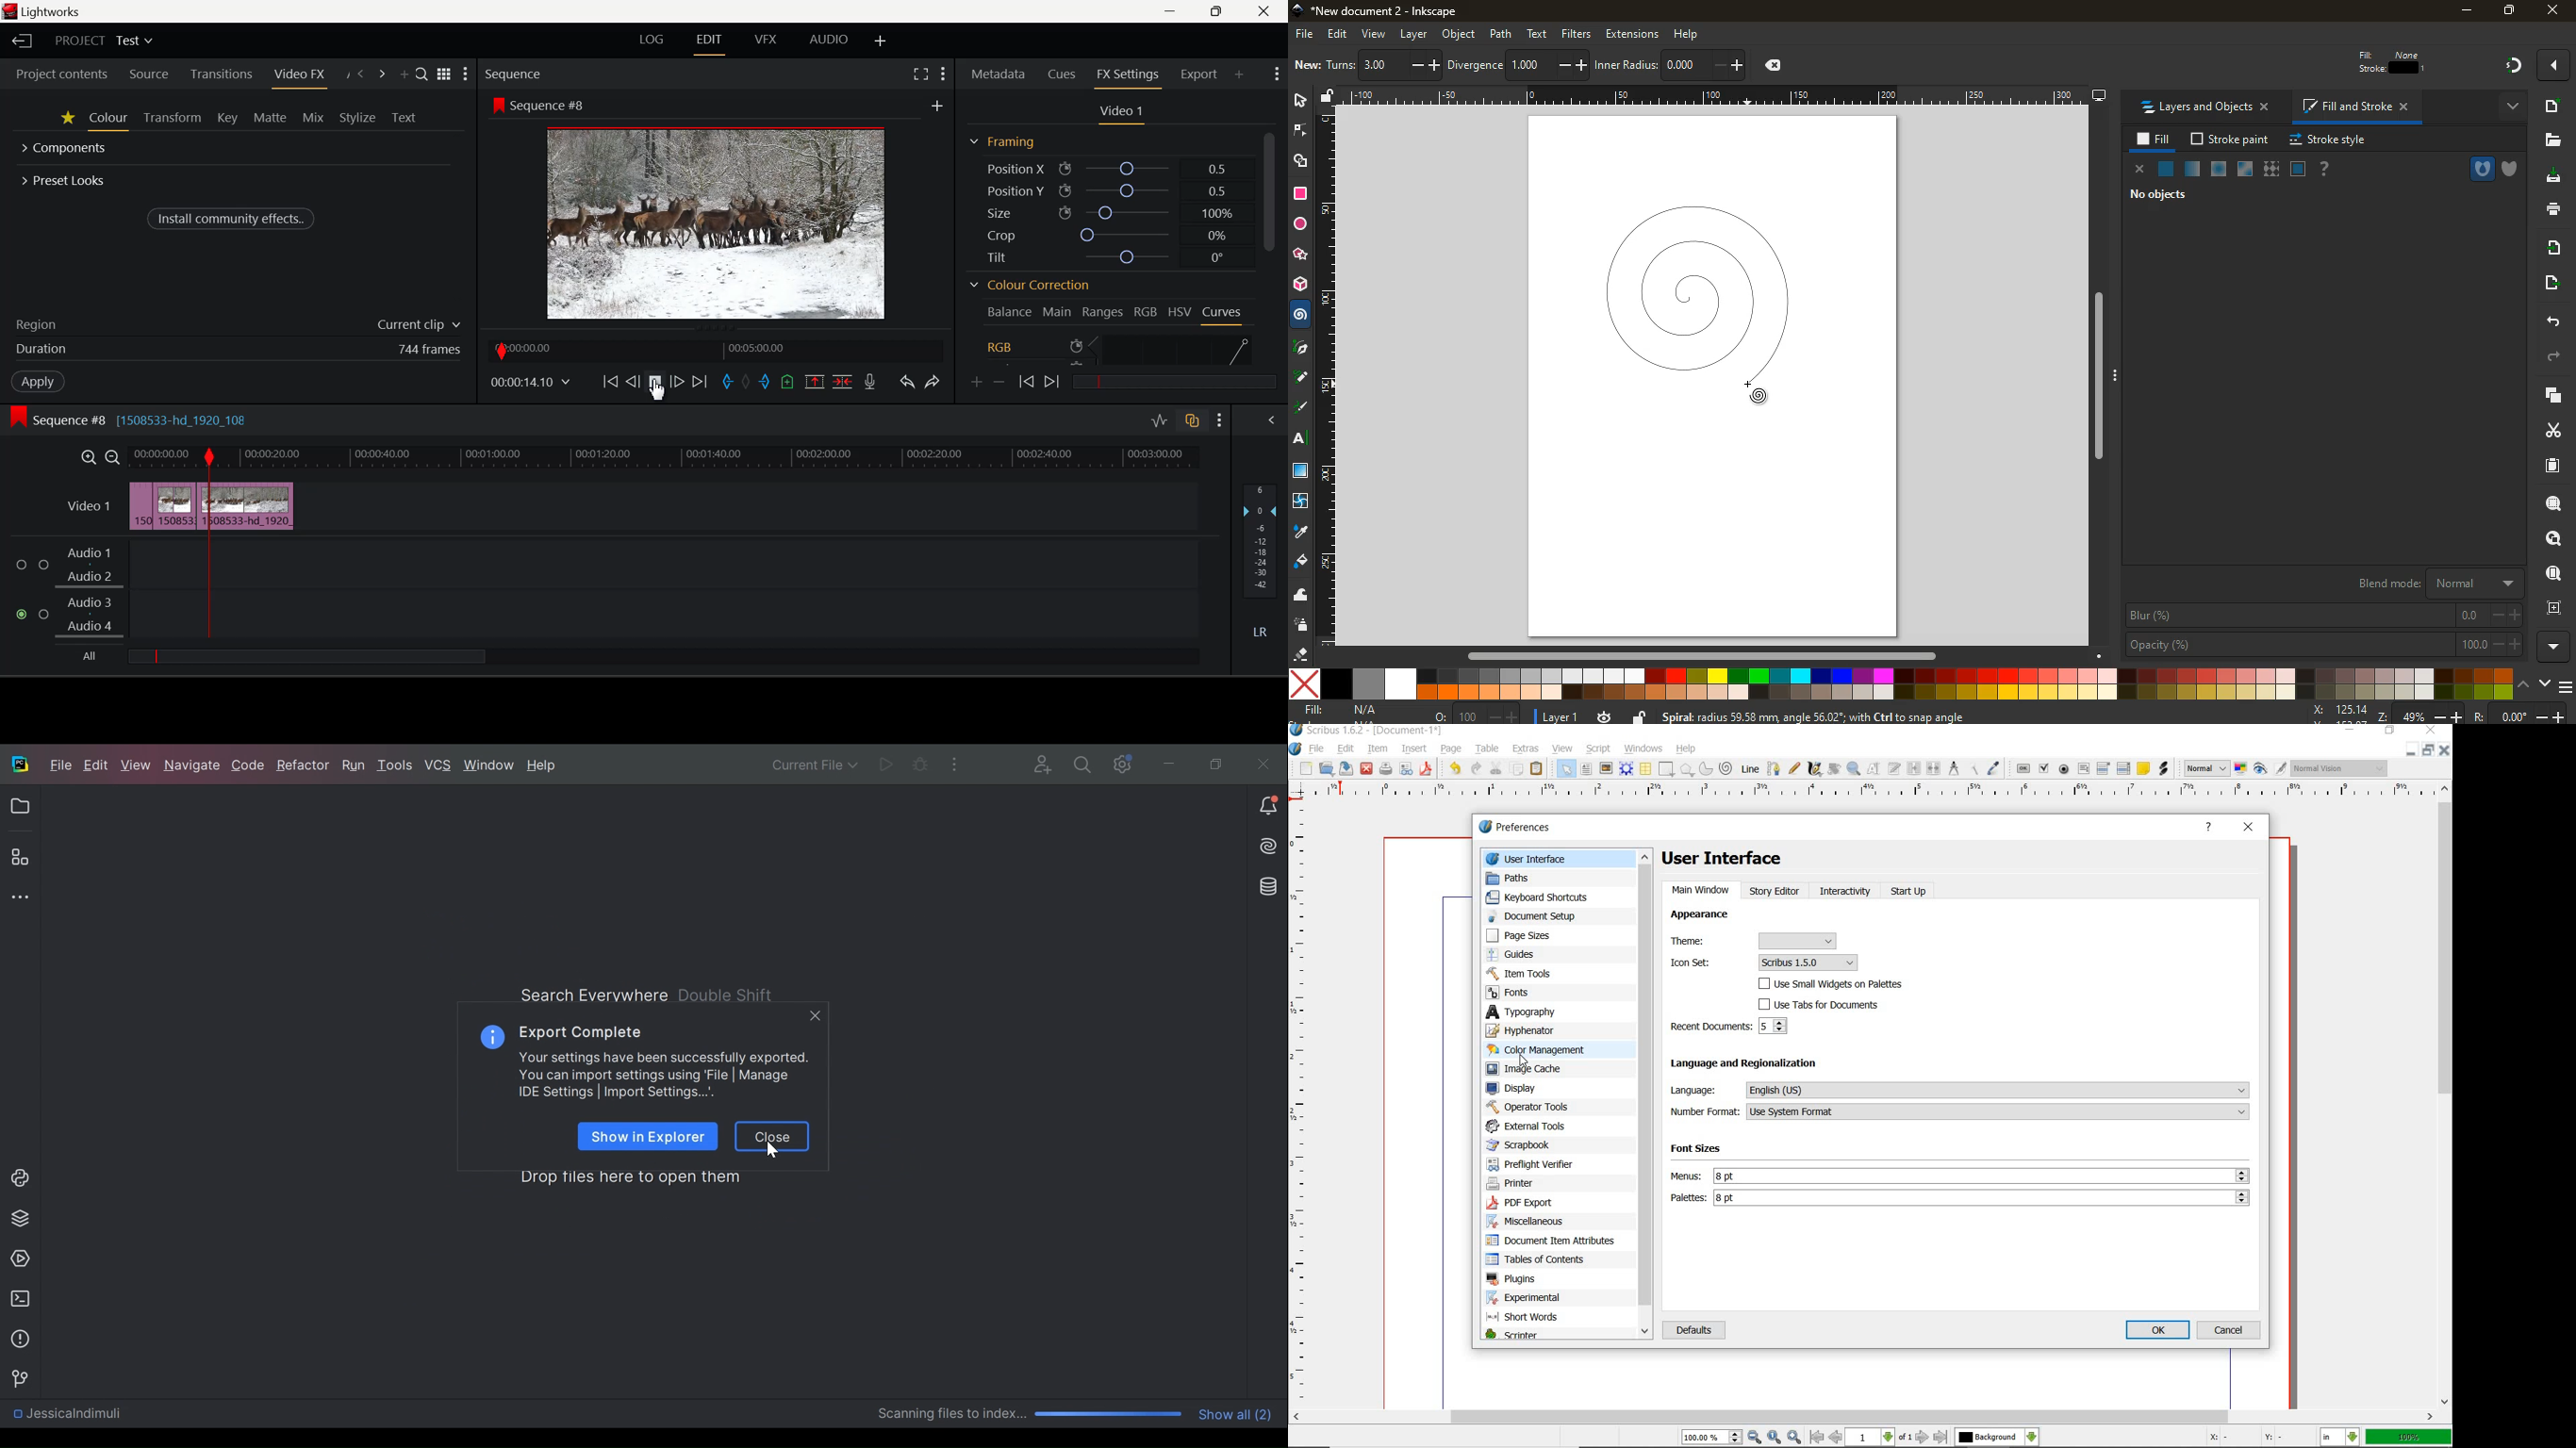  I want to click on text frame, so click(1586, 769).